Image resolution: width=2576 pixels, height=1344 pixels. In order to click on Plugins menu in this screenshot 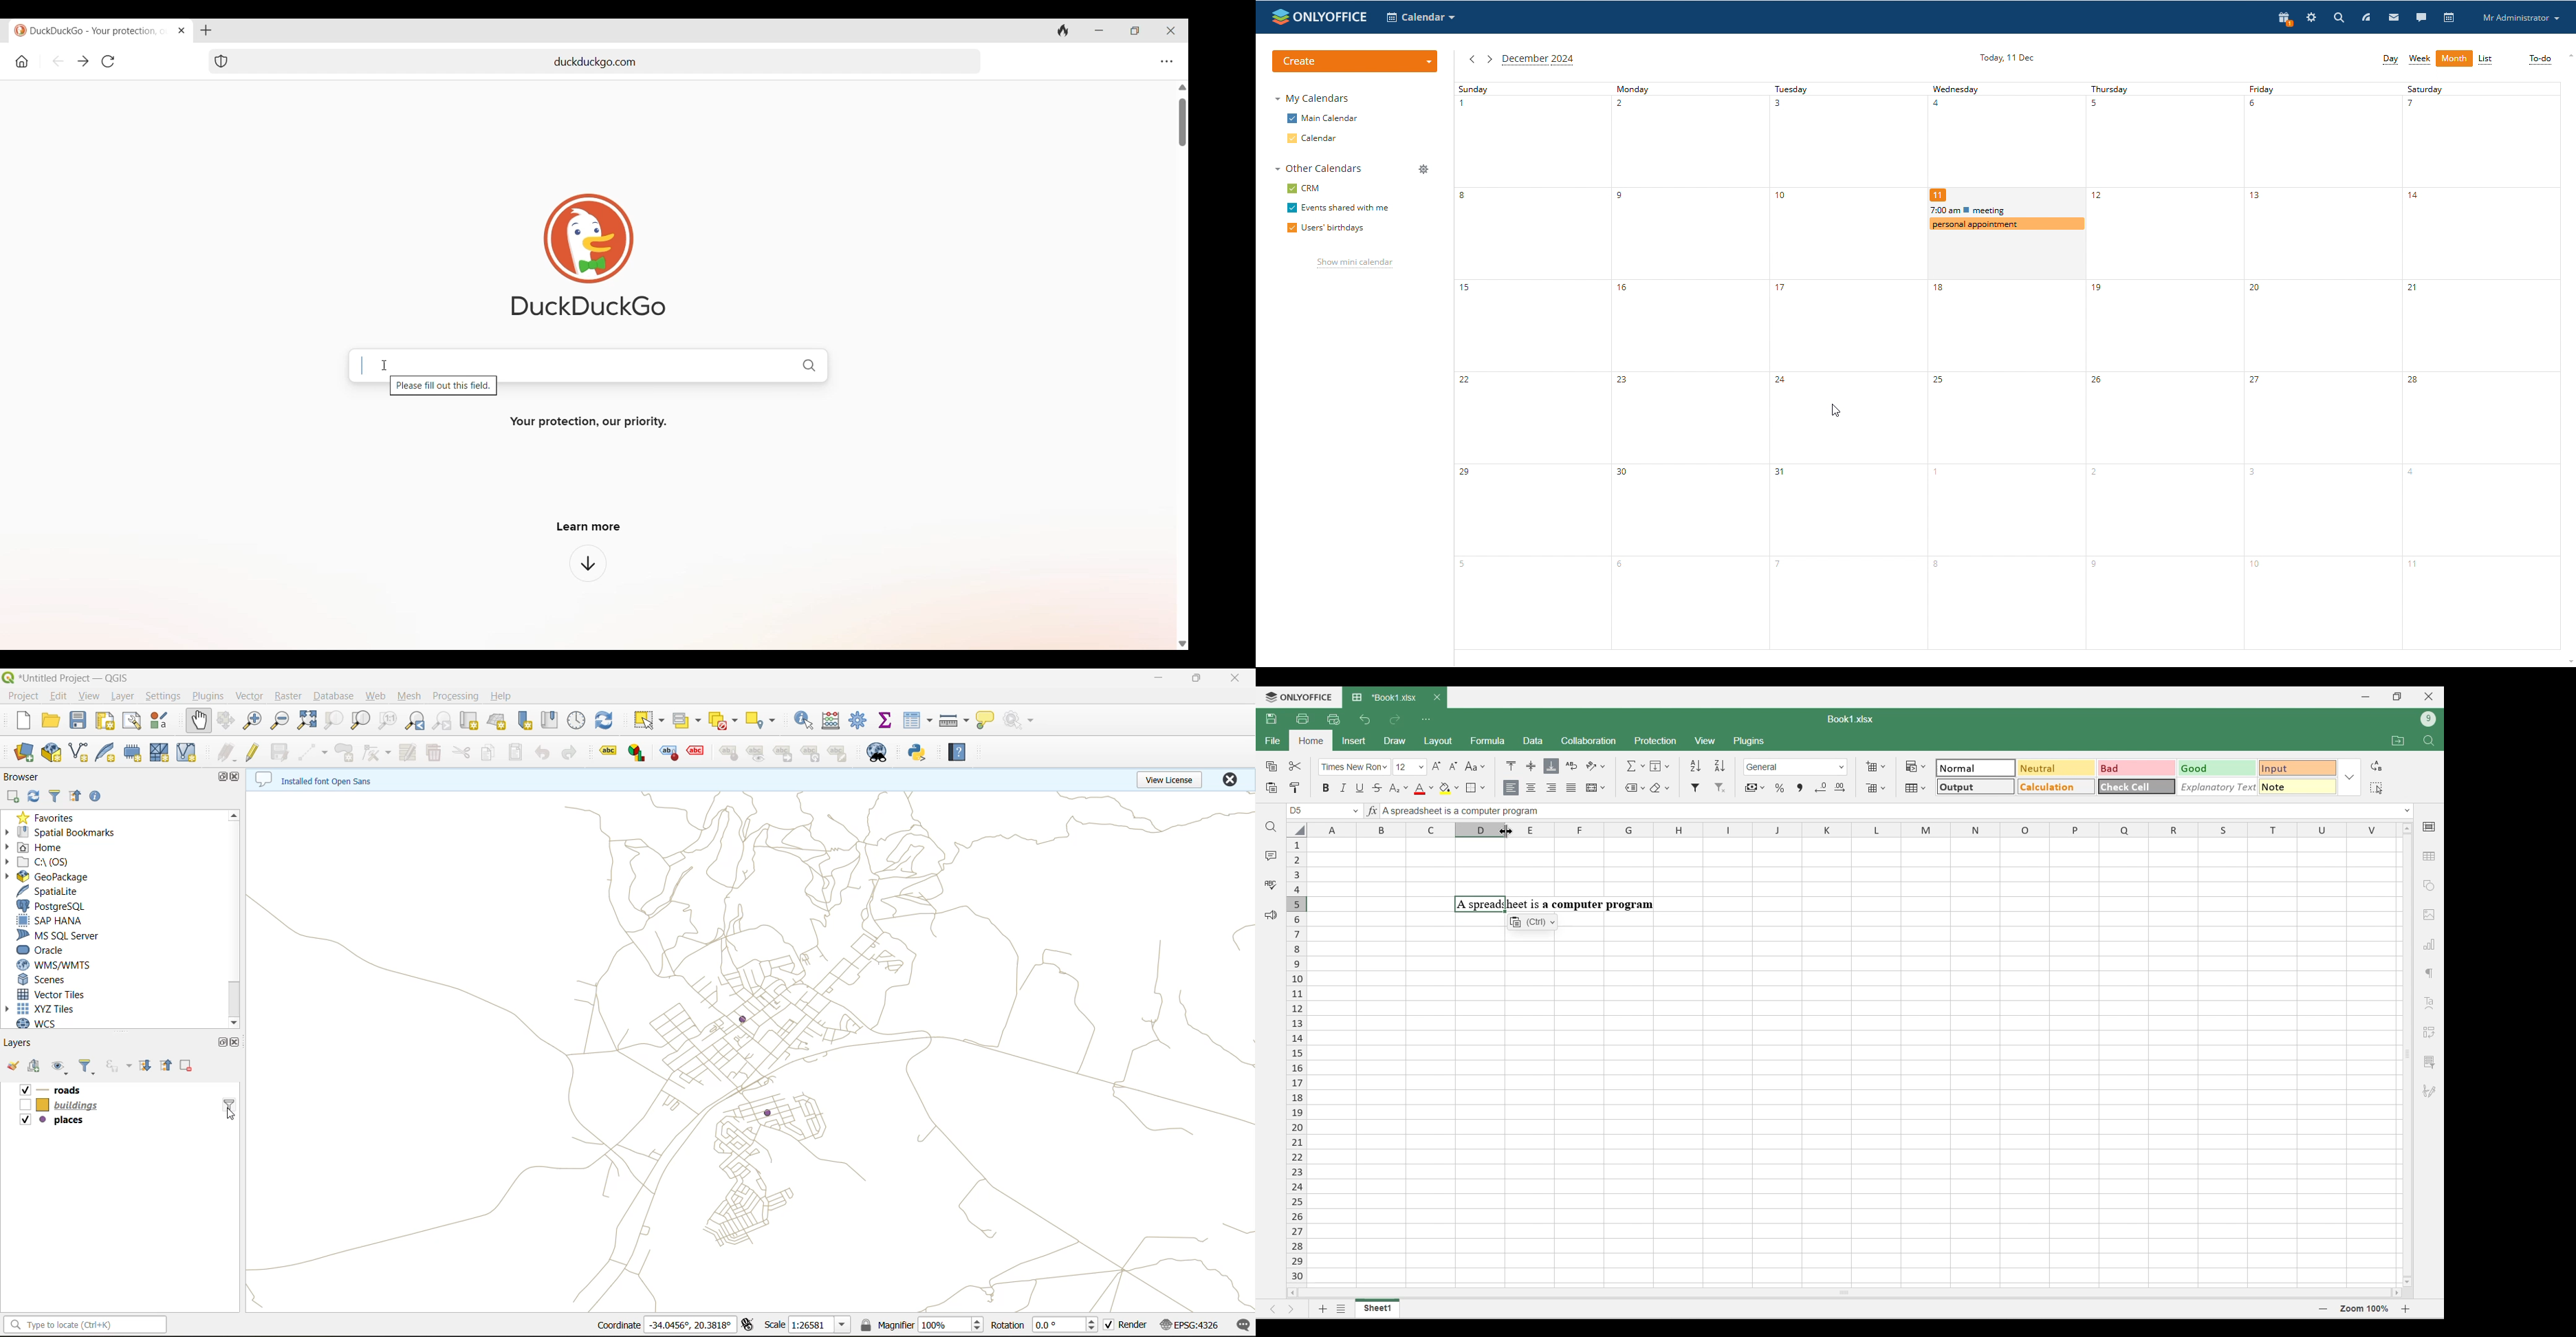, I will do `click(1750, 741)`.